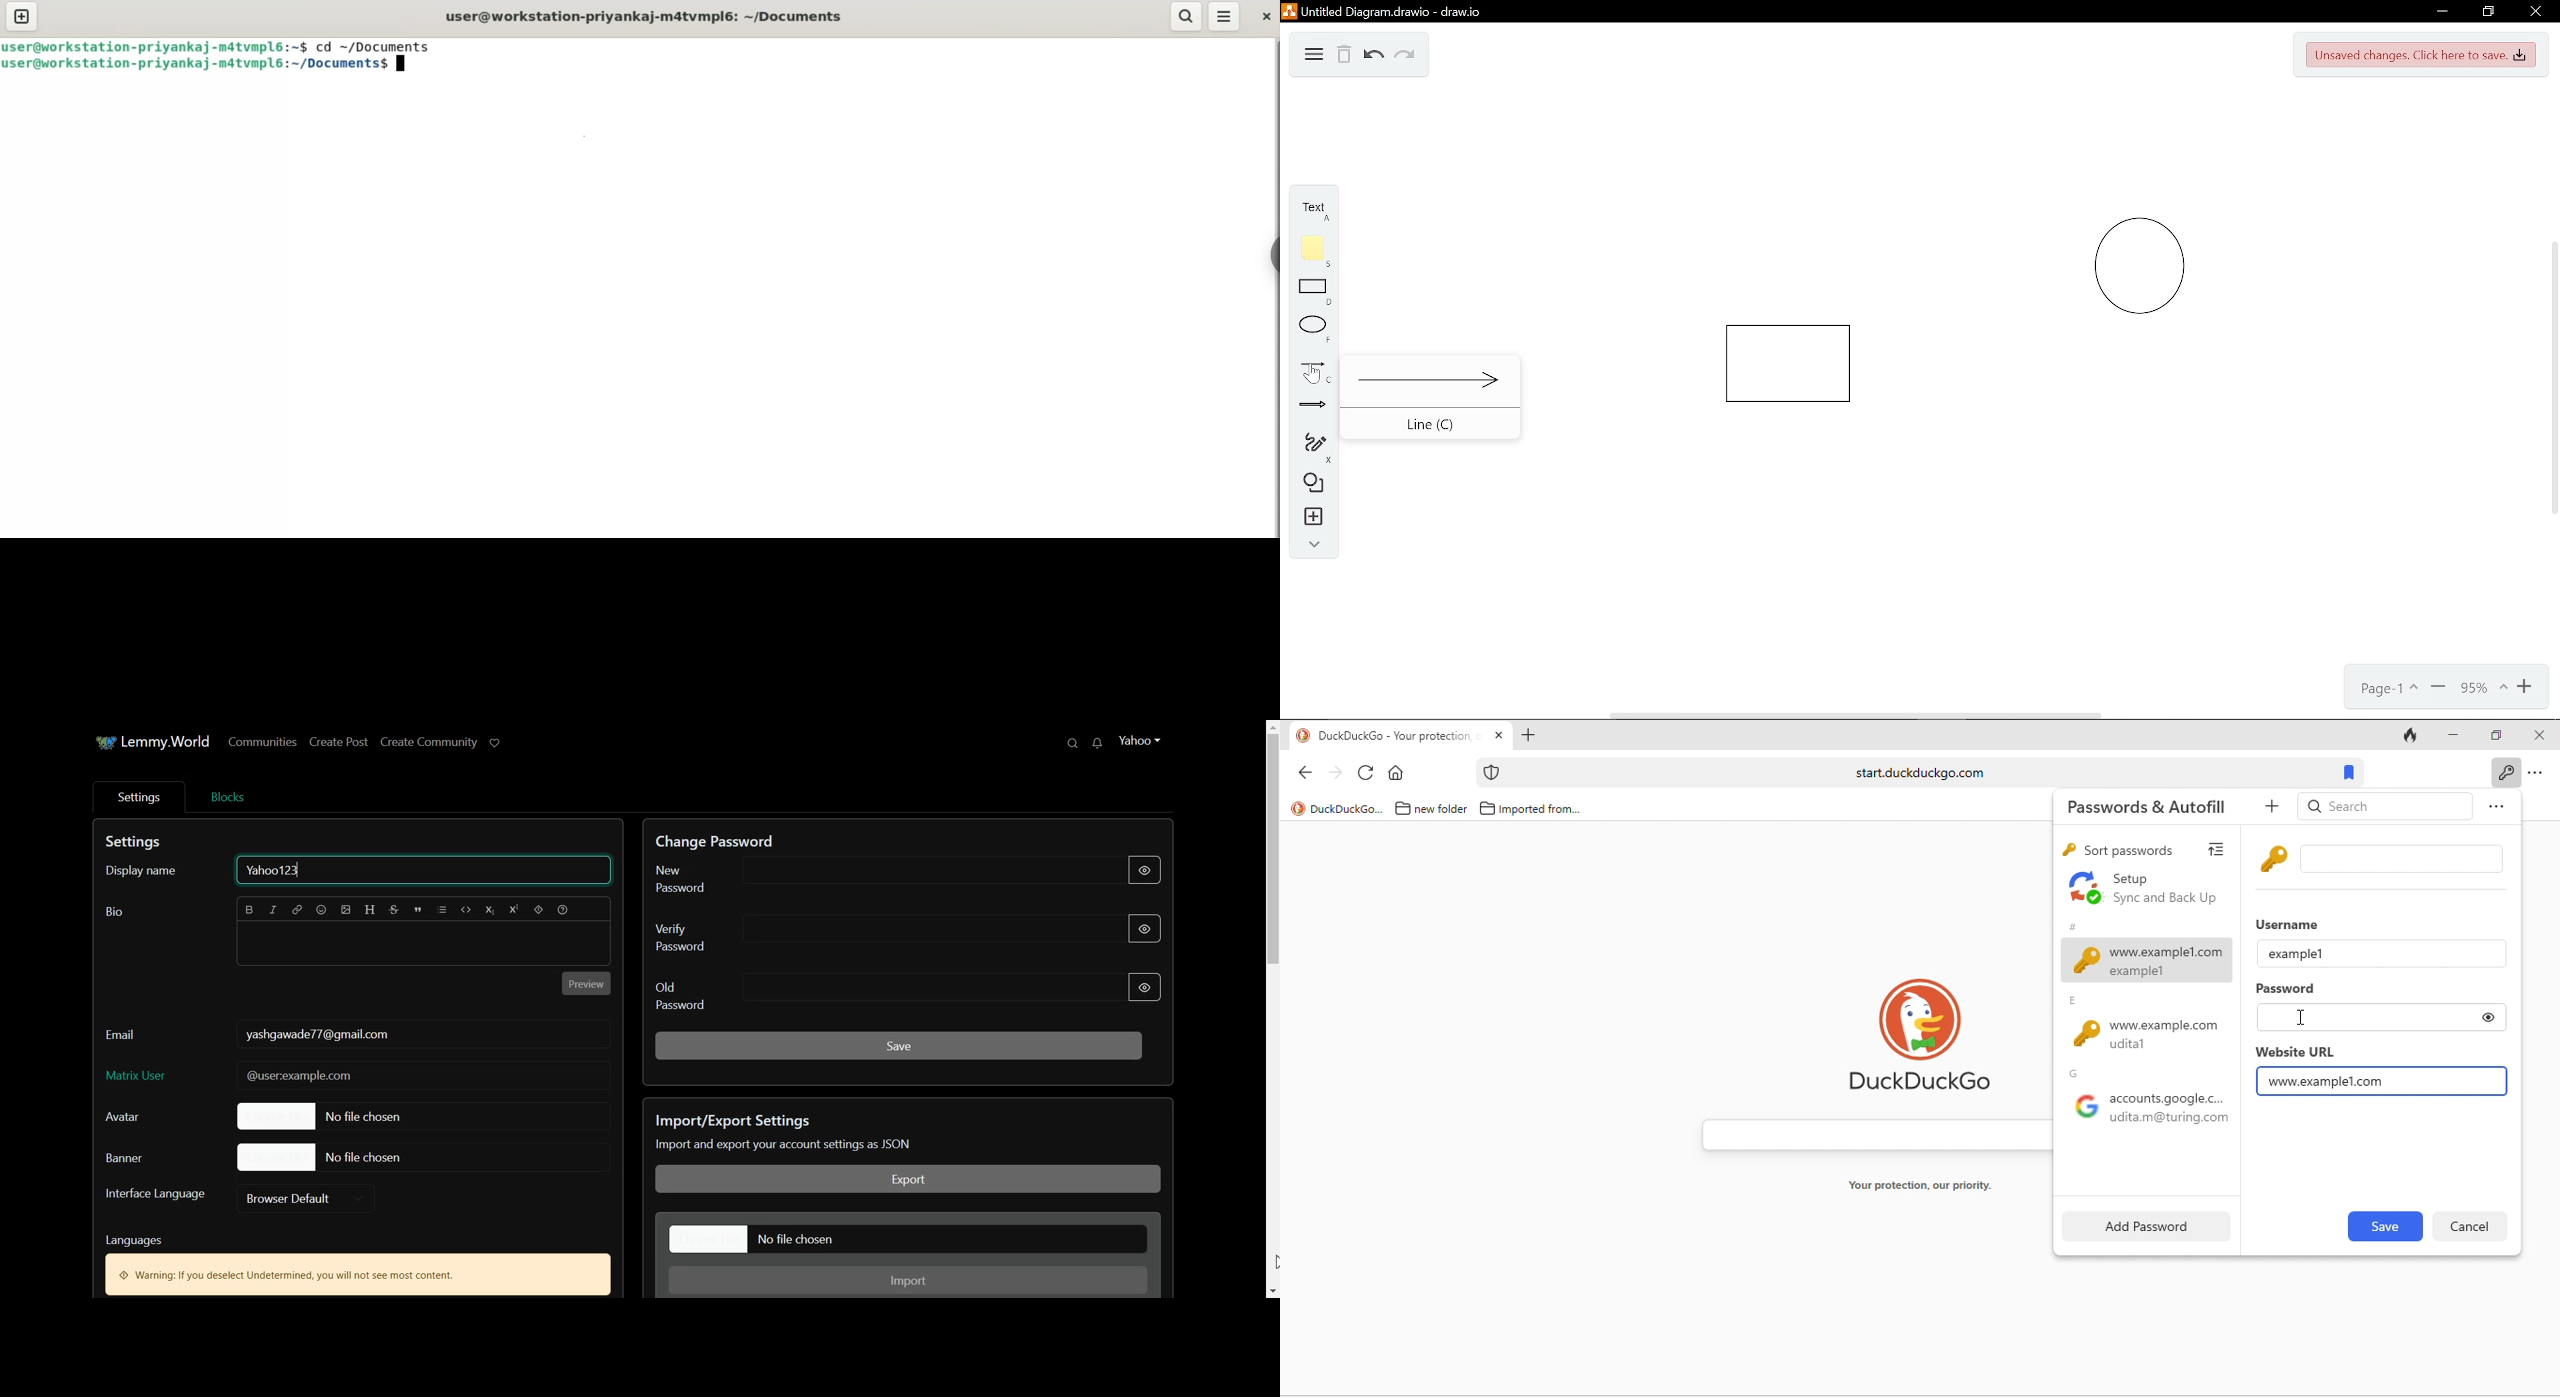 Image resolution: width=2576 pixels, height=1400 pixels. Describe the element at coordinates (2145, 890) in the screenshot. I see `set up` at that location.